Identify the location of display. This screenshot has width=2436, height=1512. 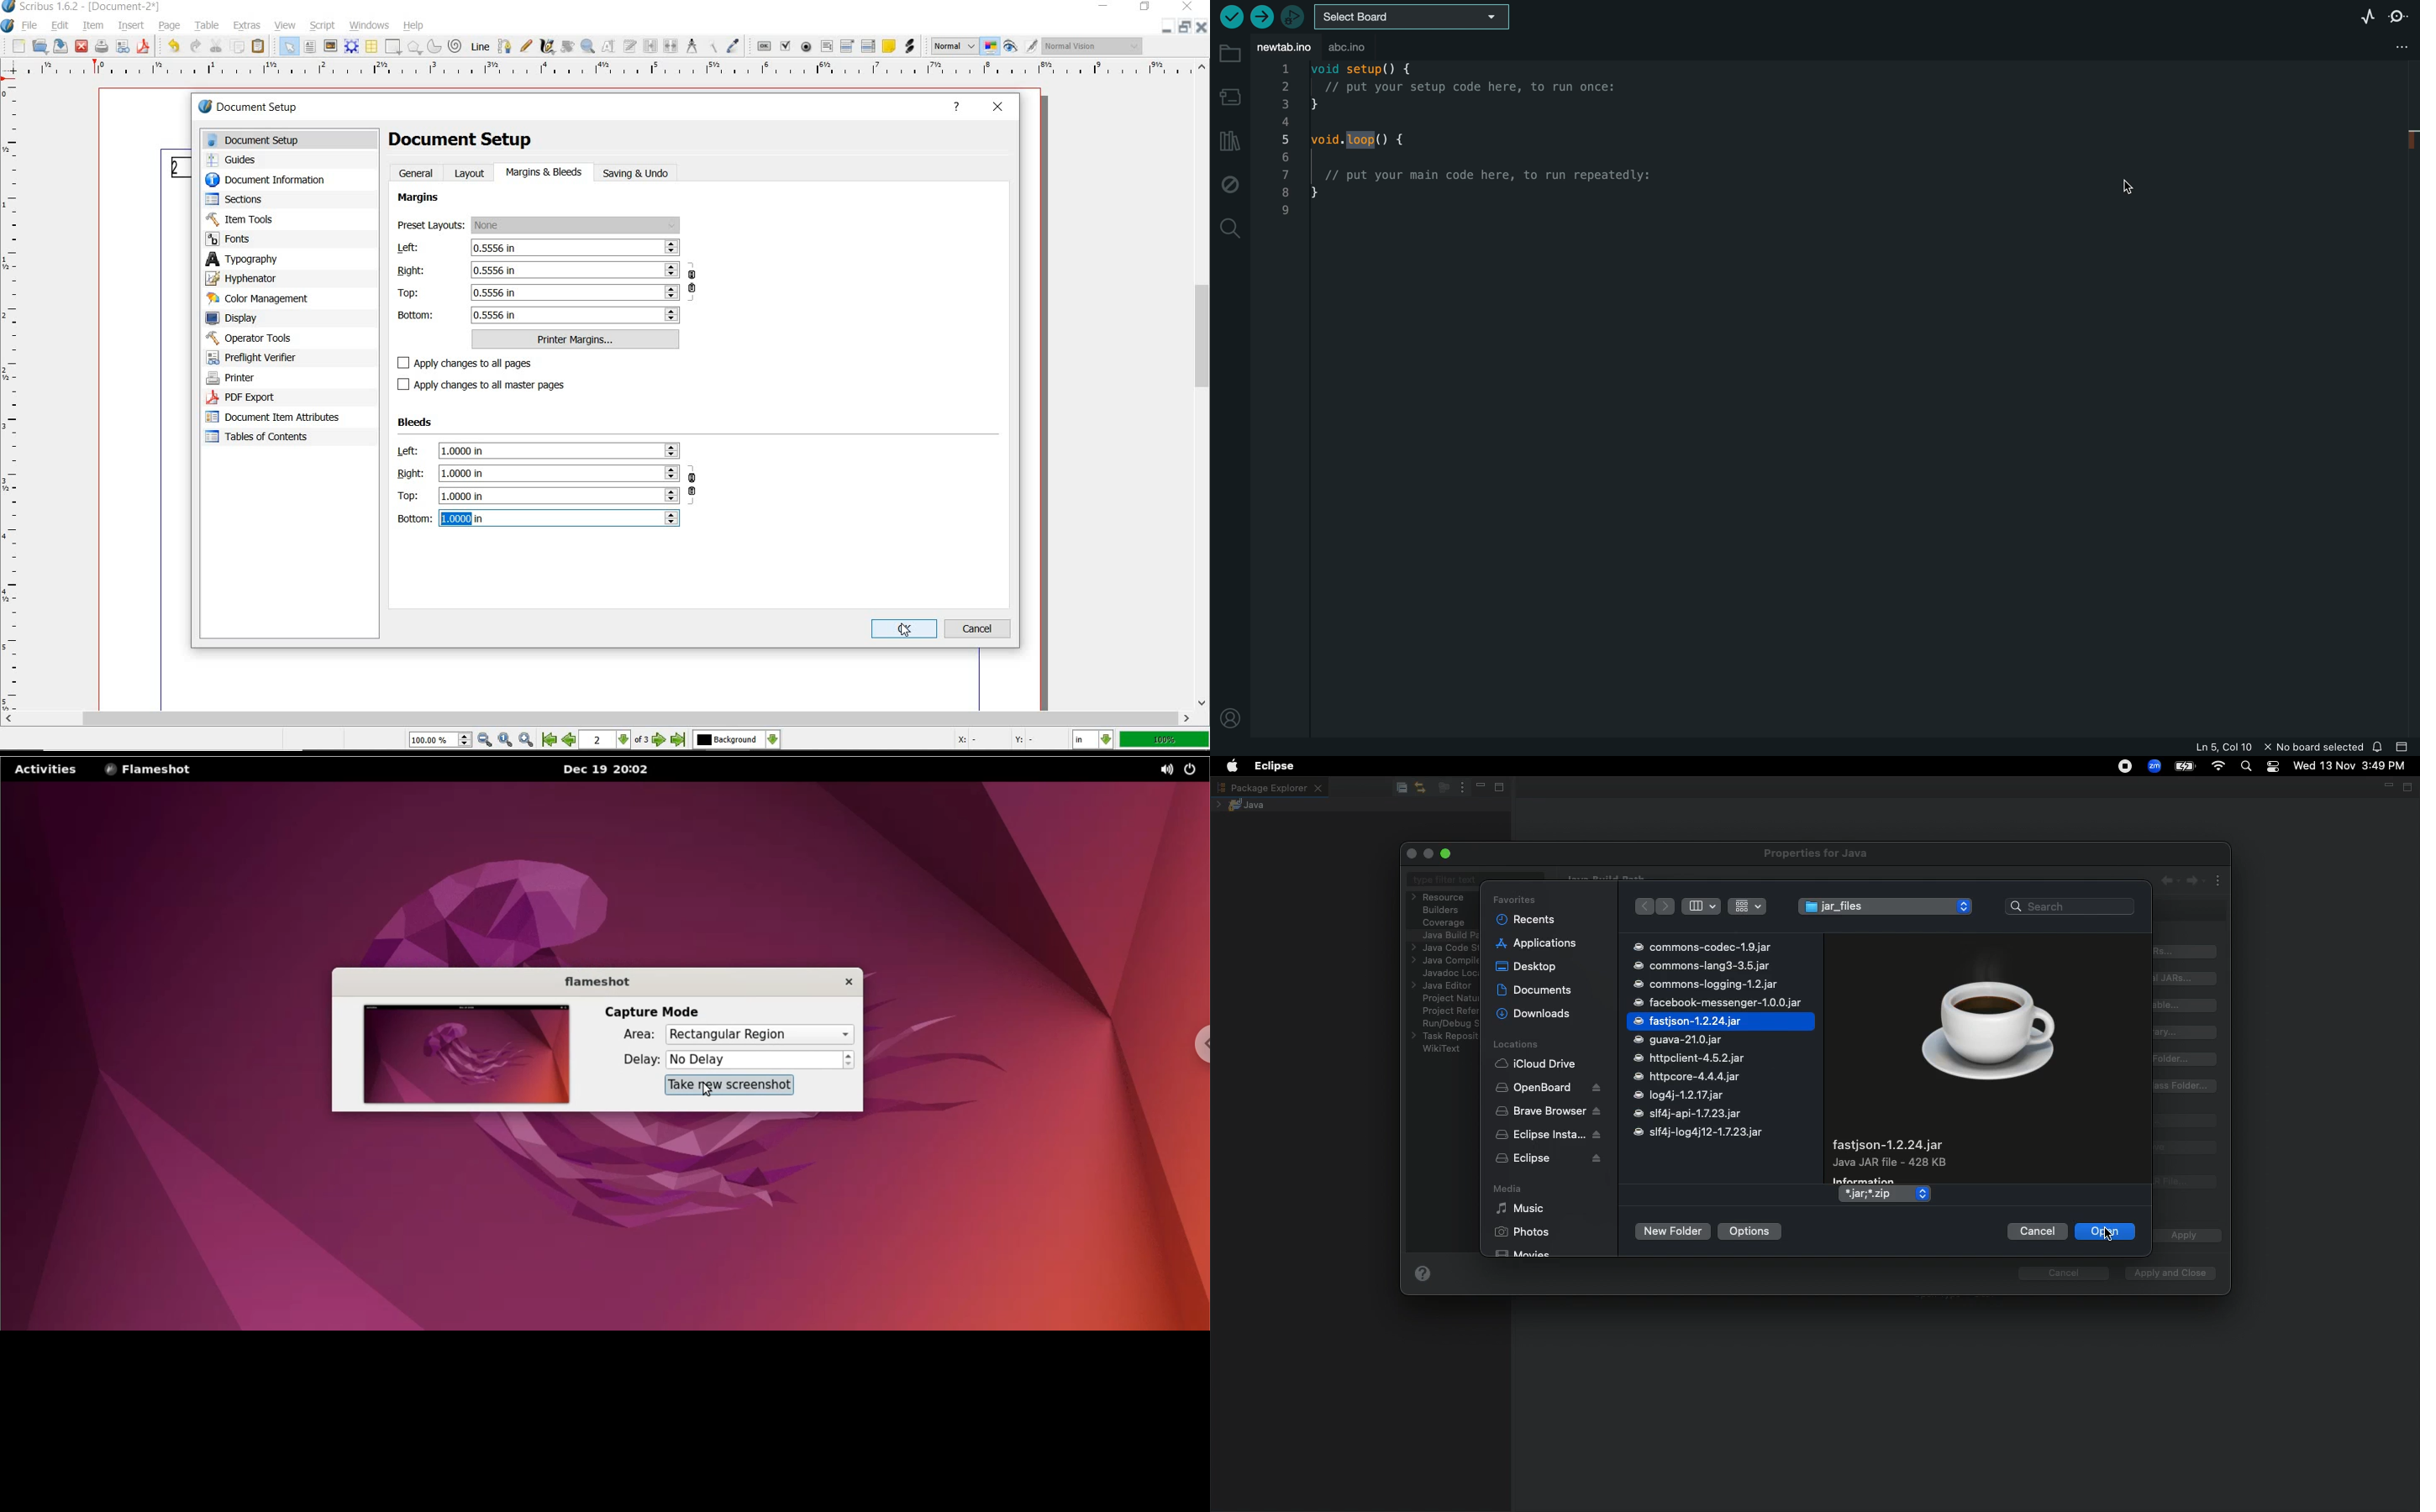
(238, 319).